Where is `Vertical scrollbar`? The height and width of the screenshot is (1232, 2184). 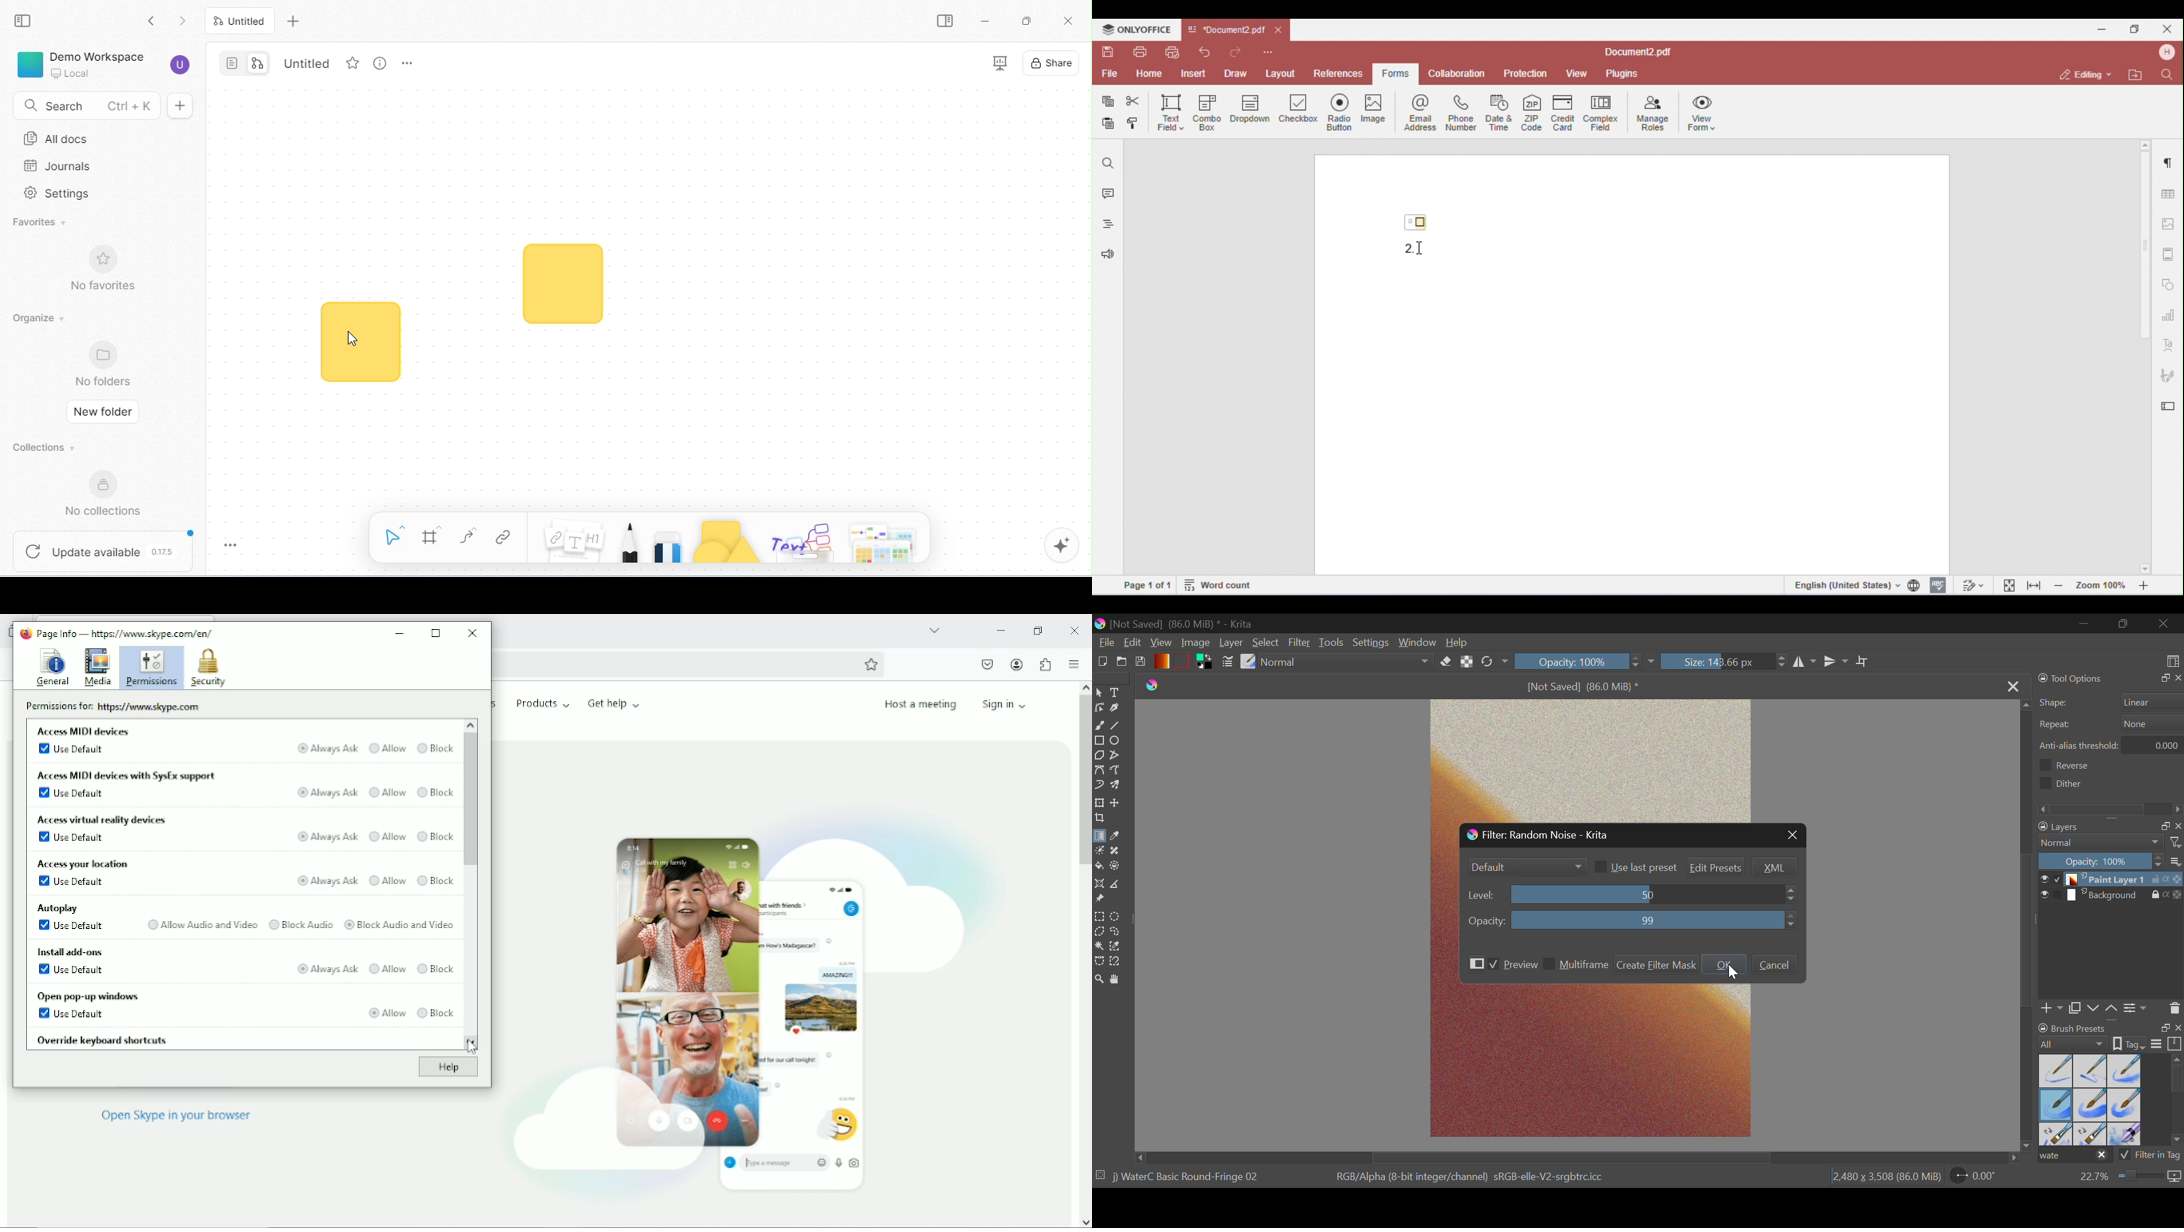 Vertical scrollbar is located at coordinates (470, 800).